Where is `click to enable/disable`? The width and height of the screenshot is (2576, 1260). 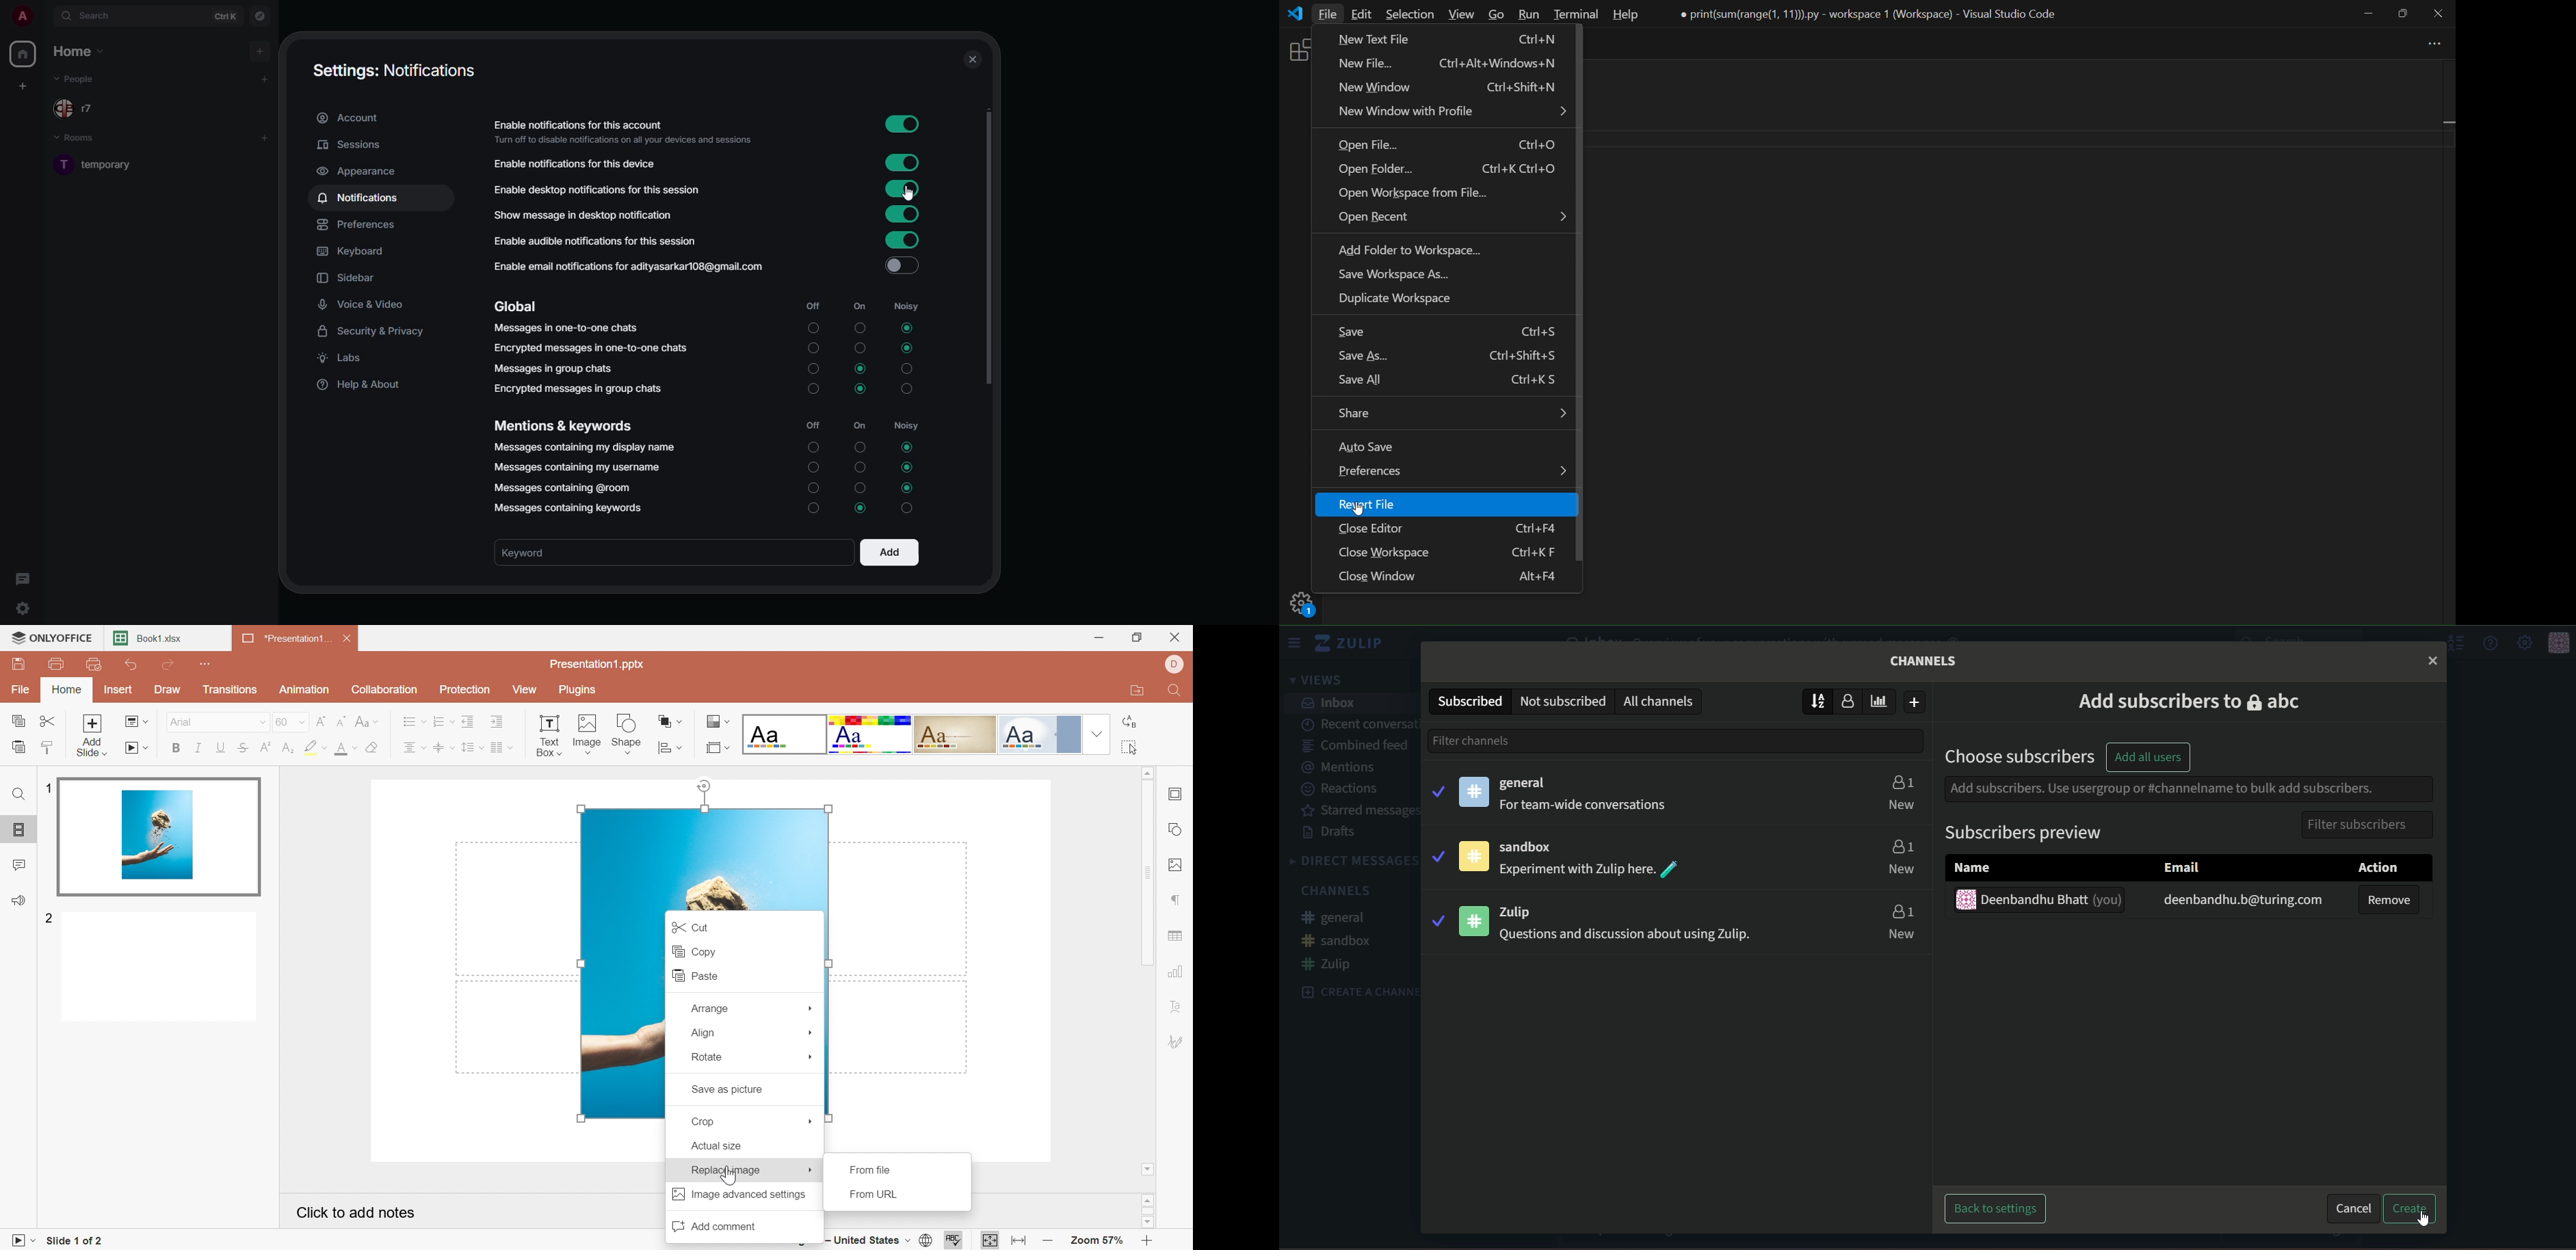 click to enable/disable is located at coordinates (904, 124).